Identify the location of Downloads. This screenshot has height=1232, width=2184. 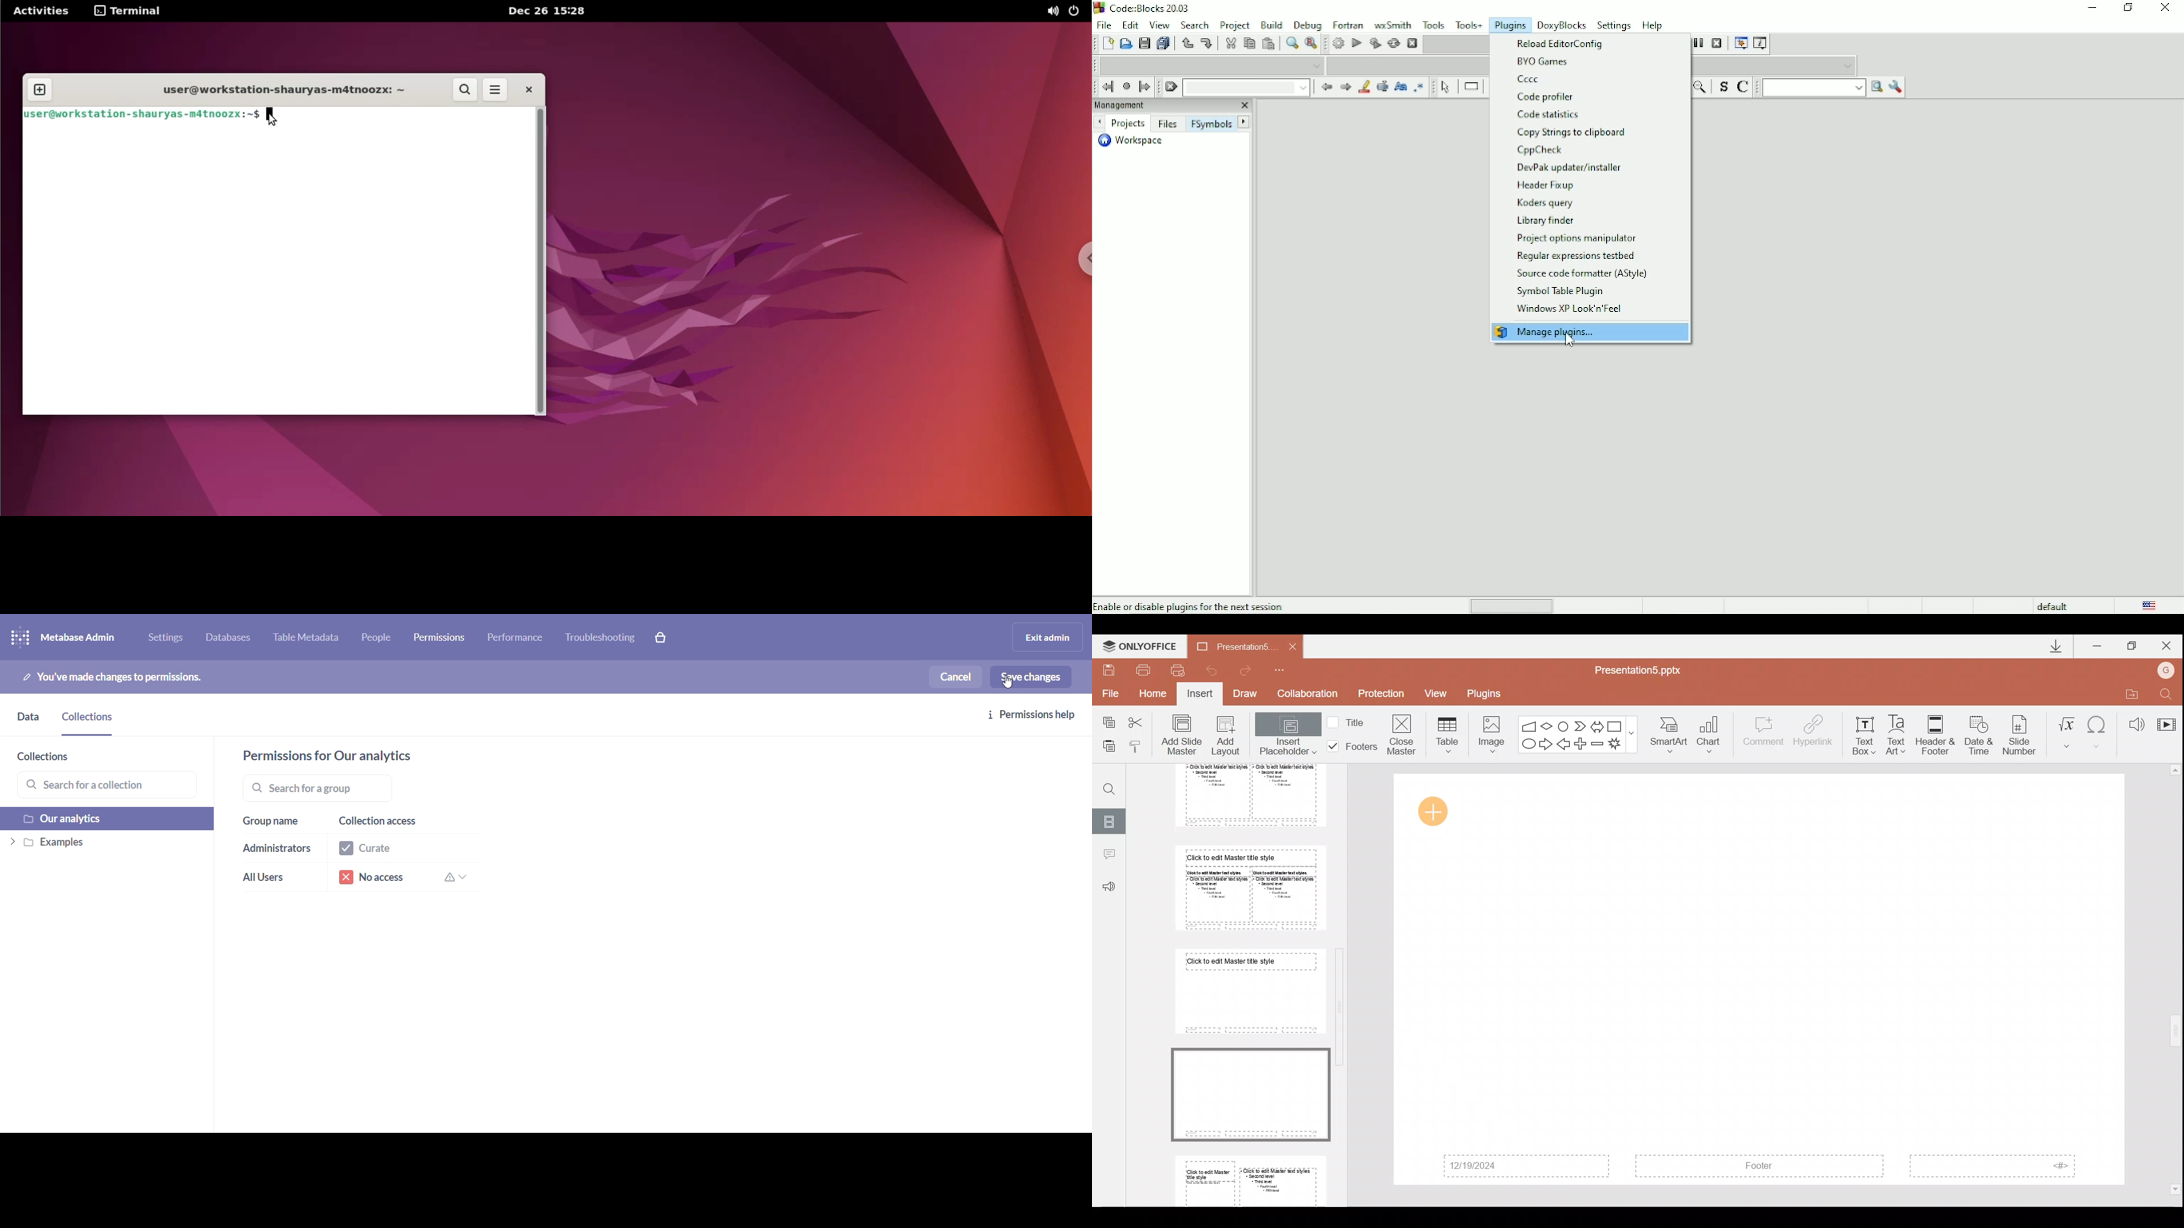
(2052, 646).